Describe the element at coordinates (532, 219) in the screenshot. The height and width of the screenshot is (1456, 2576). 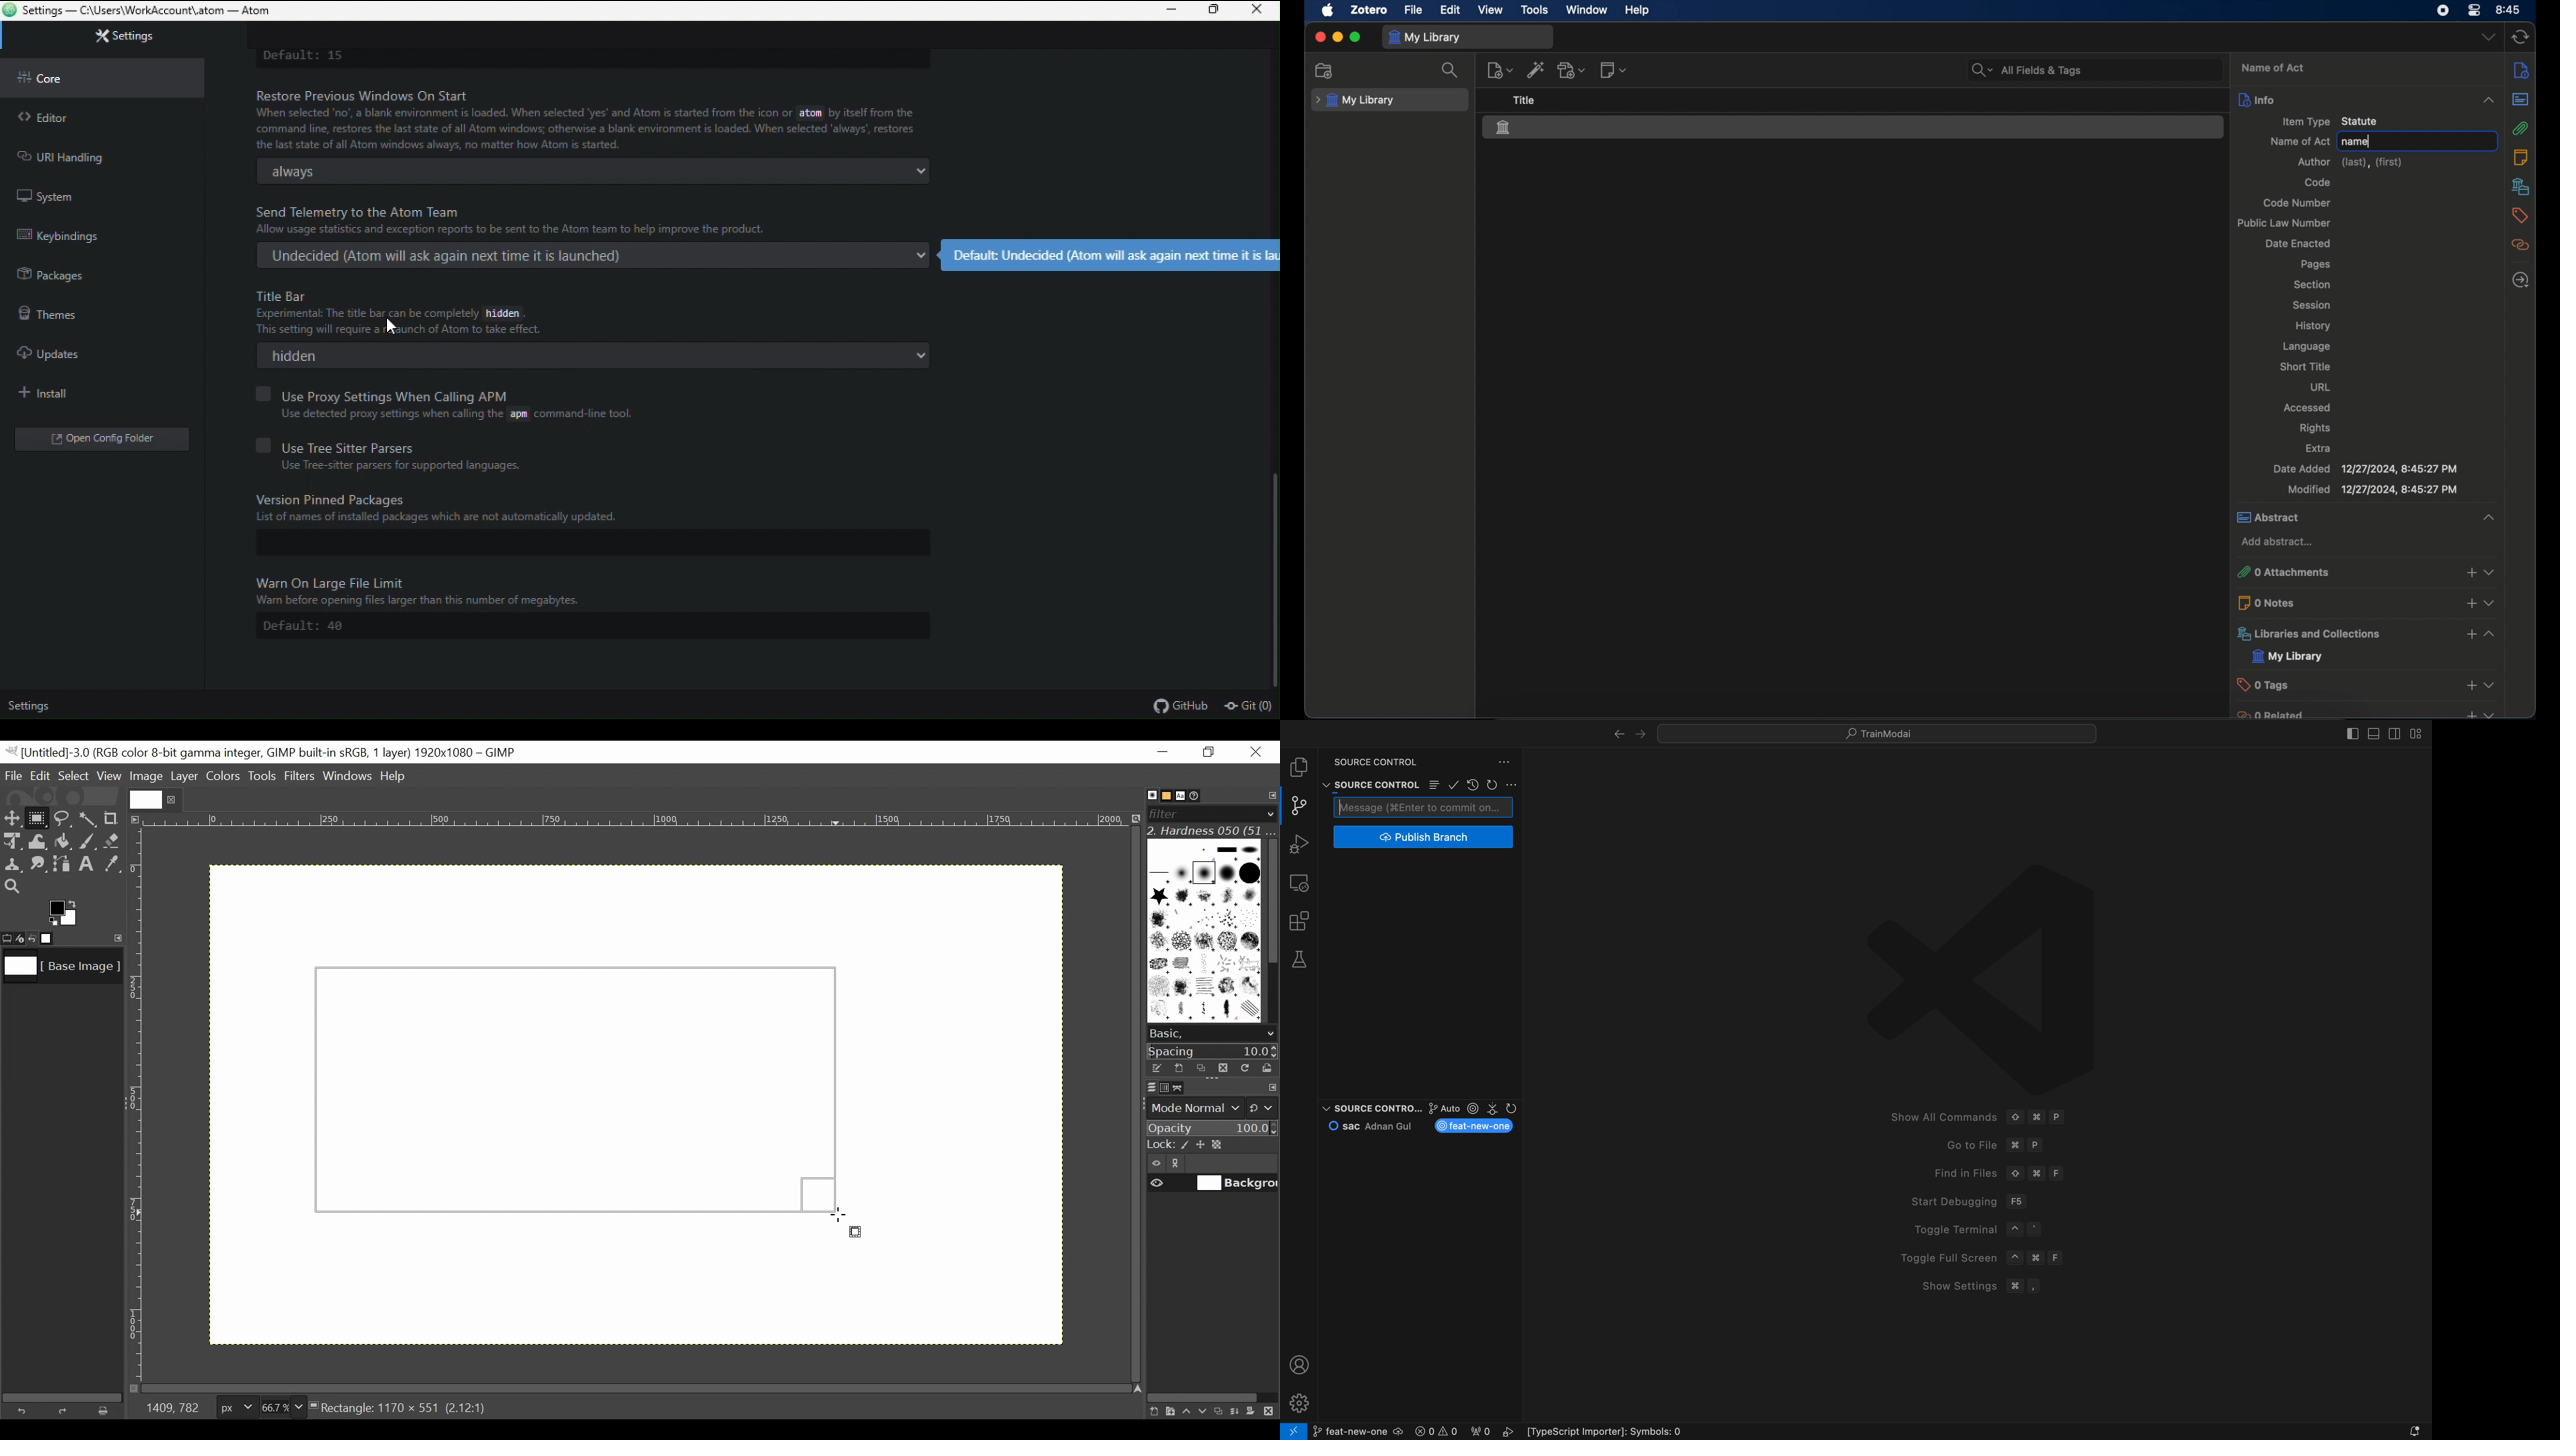
I see `Send Telemetry to the Atom Team
Allow usage statistics and exception reports to be sent to the Atom tesm 0 help improve the product.` at that location.